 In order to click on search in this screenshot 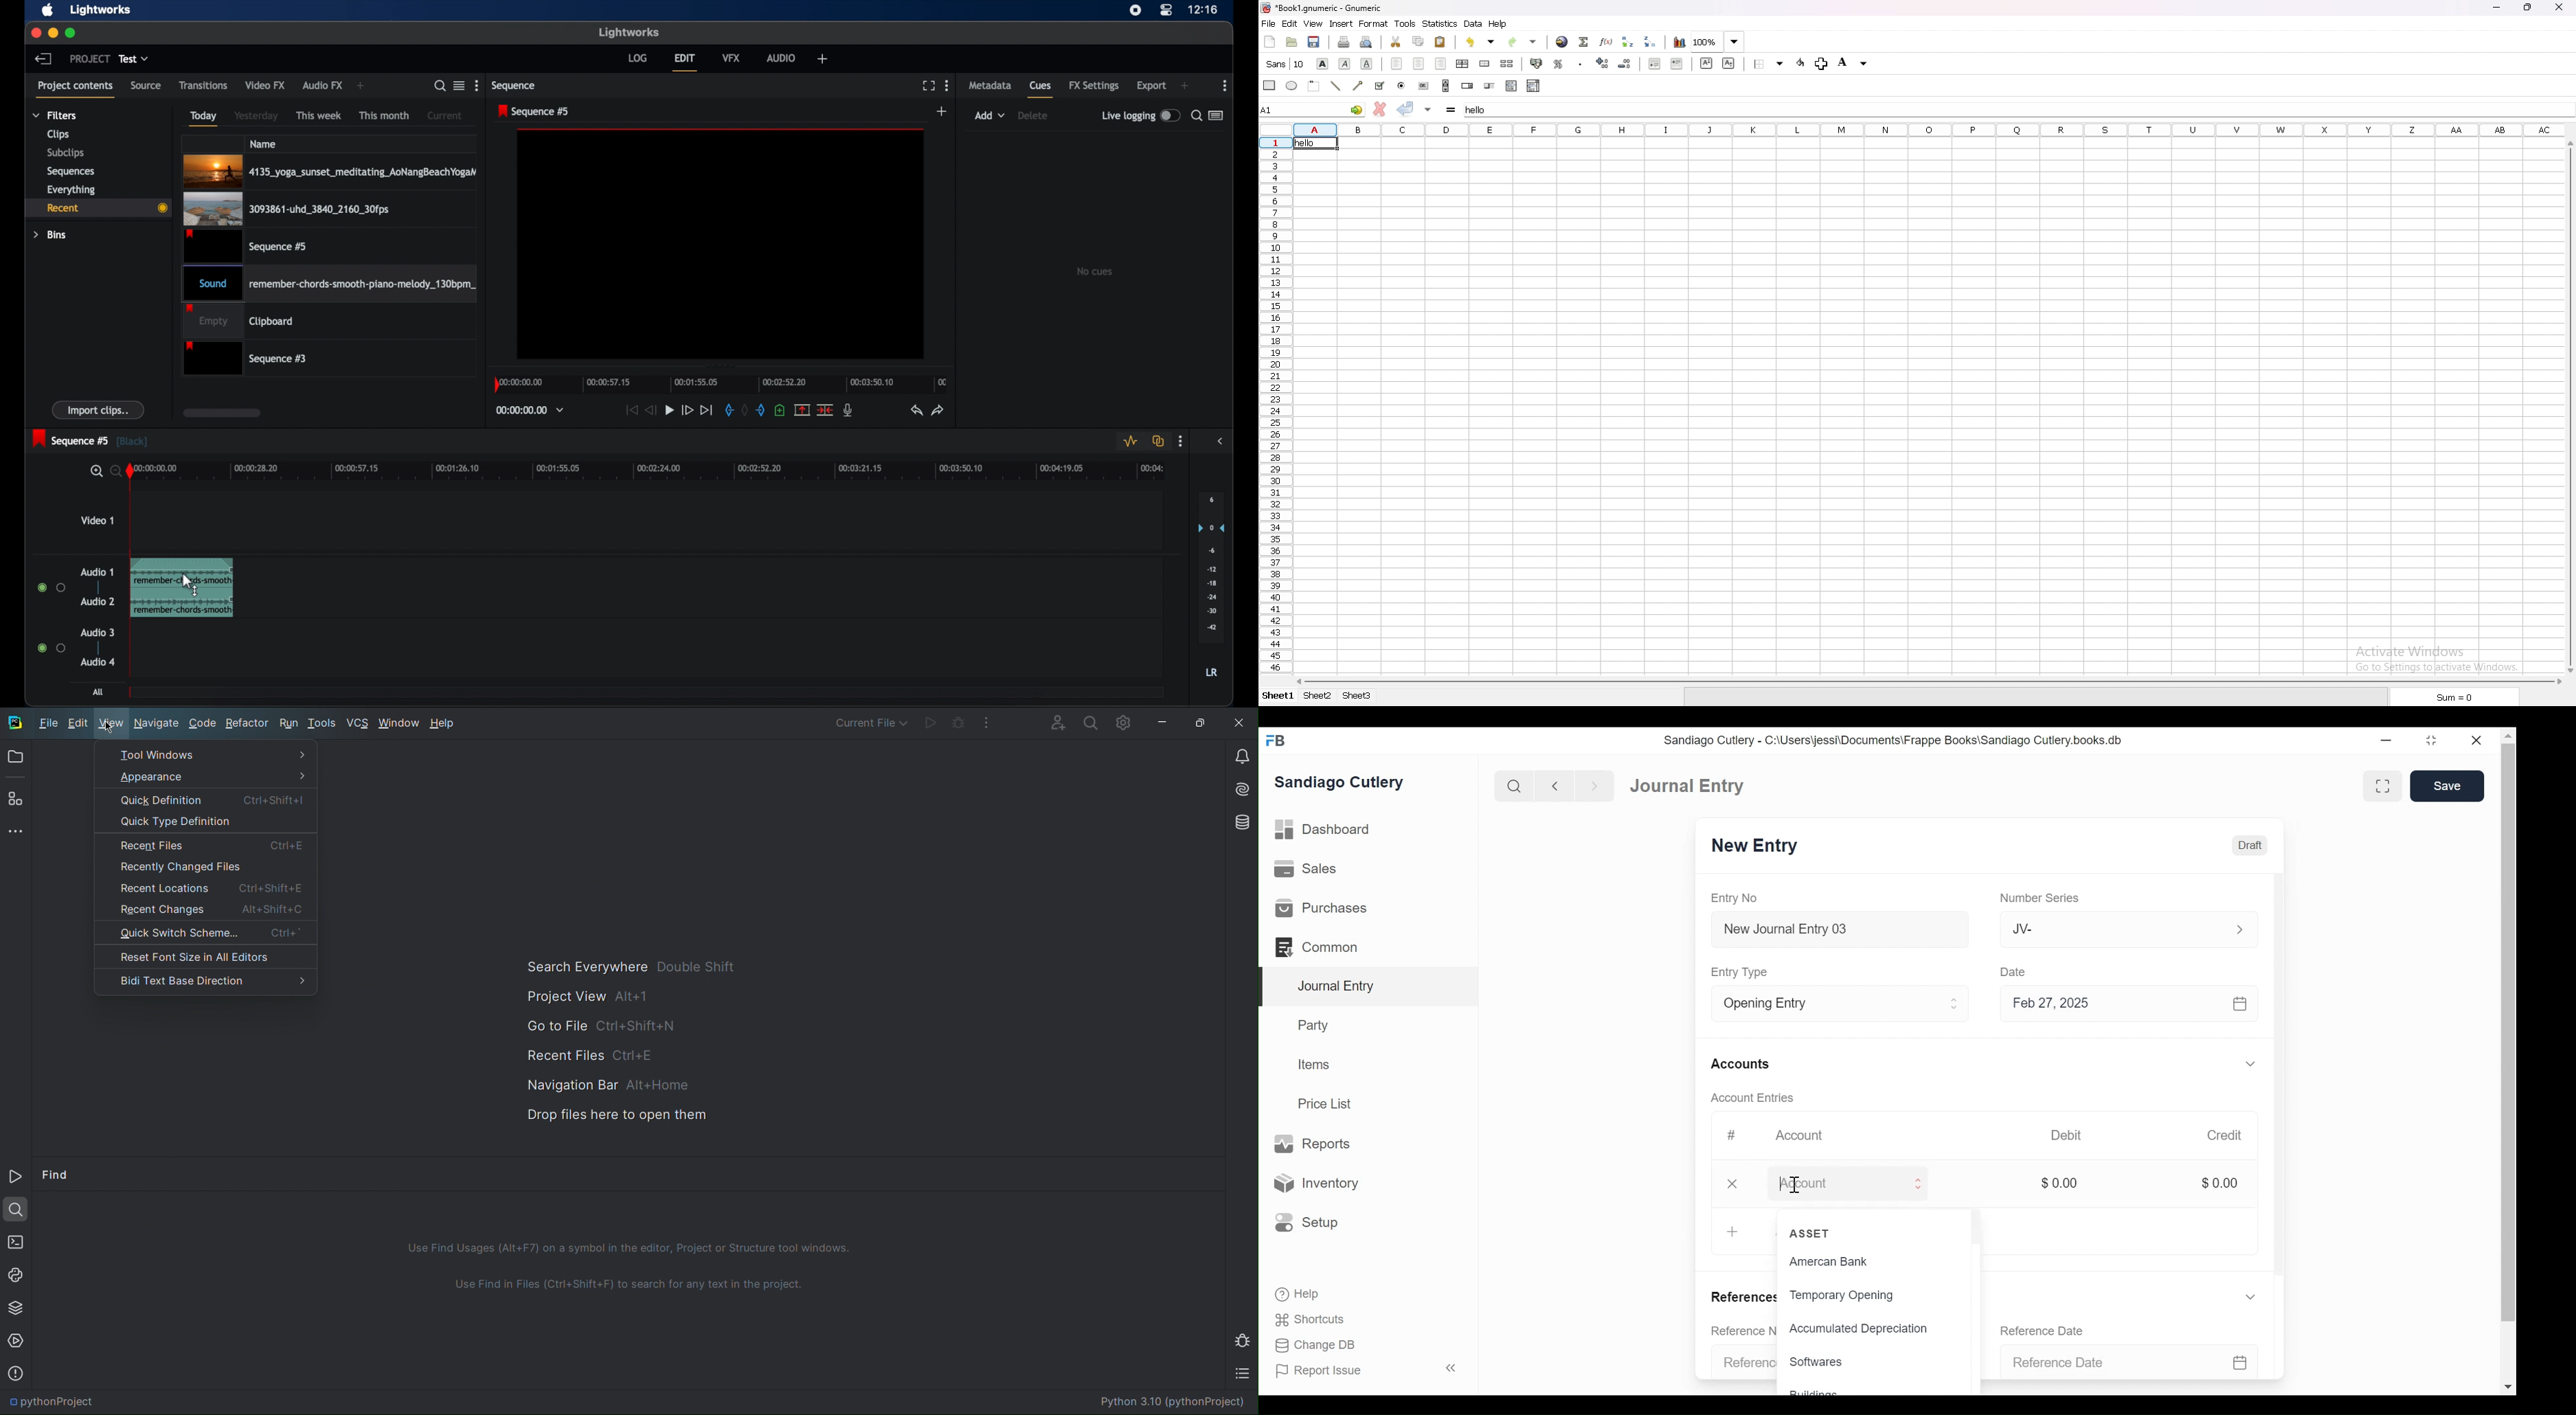, I will do `click(440, 86)`.